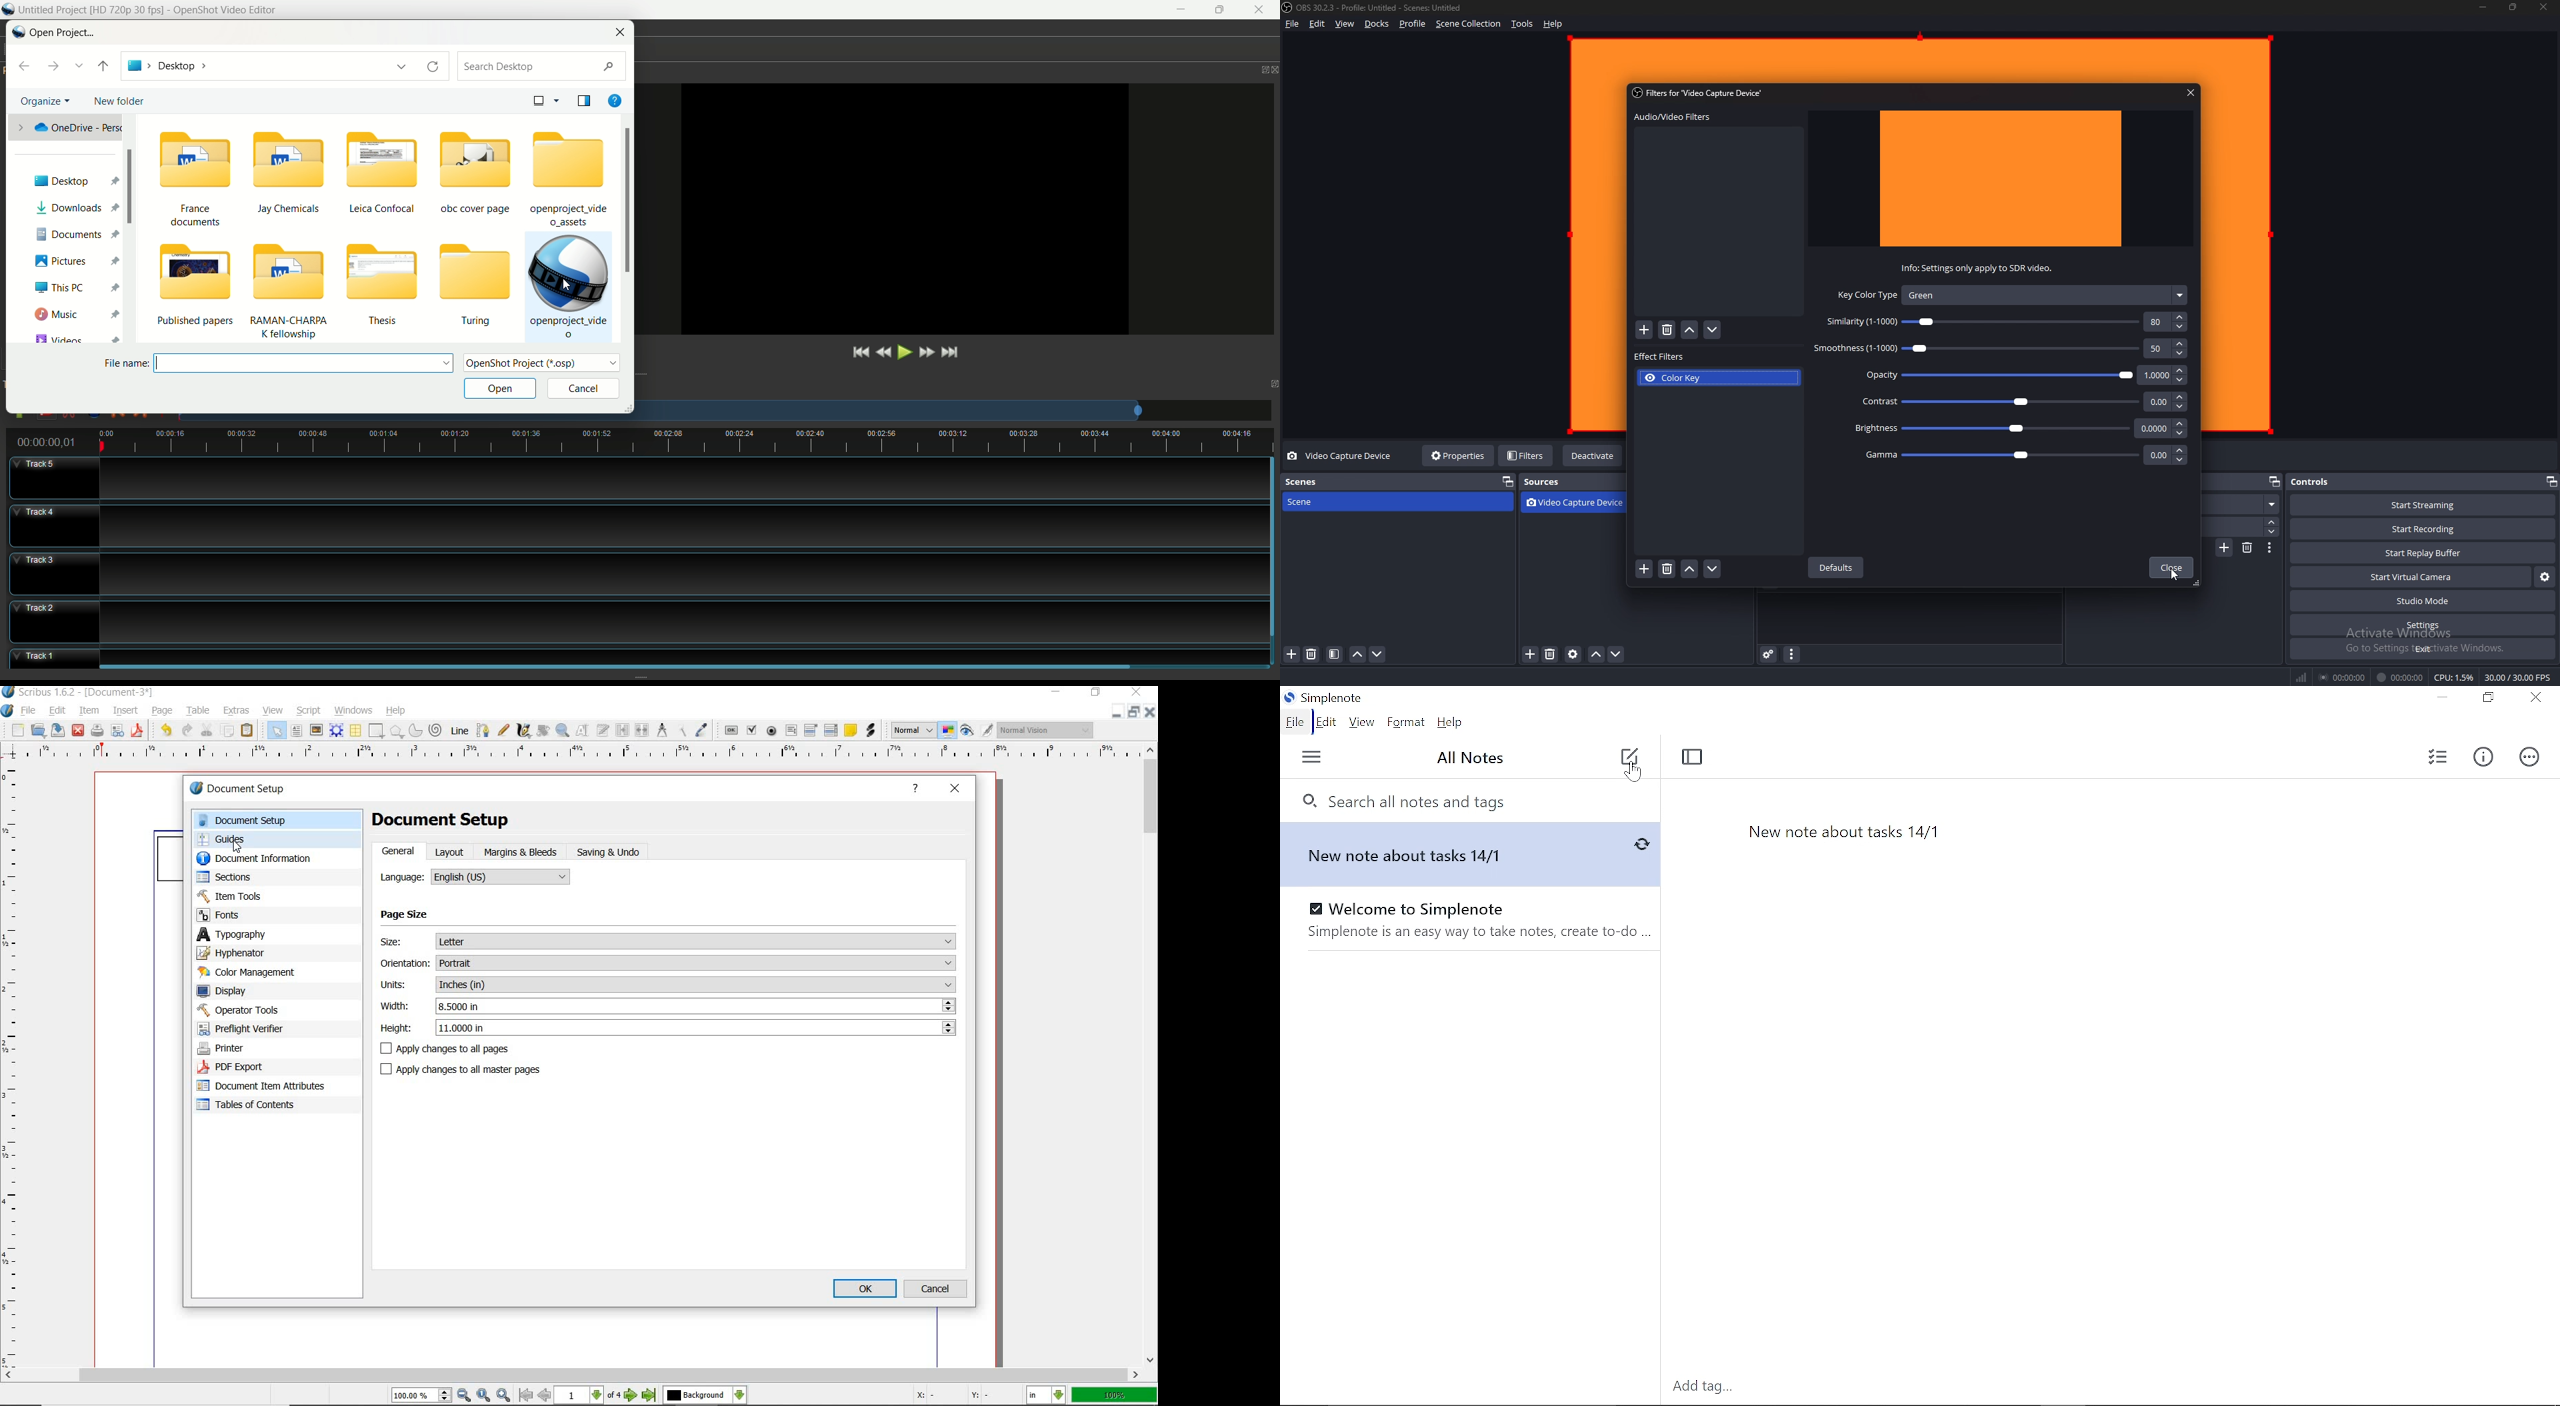 This screenshot has height=1428, width=2576. What do you see at coordinates (269, 896) in the screenshot?
I see `item tools` at bounding box center [269, 896].